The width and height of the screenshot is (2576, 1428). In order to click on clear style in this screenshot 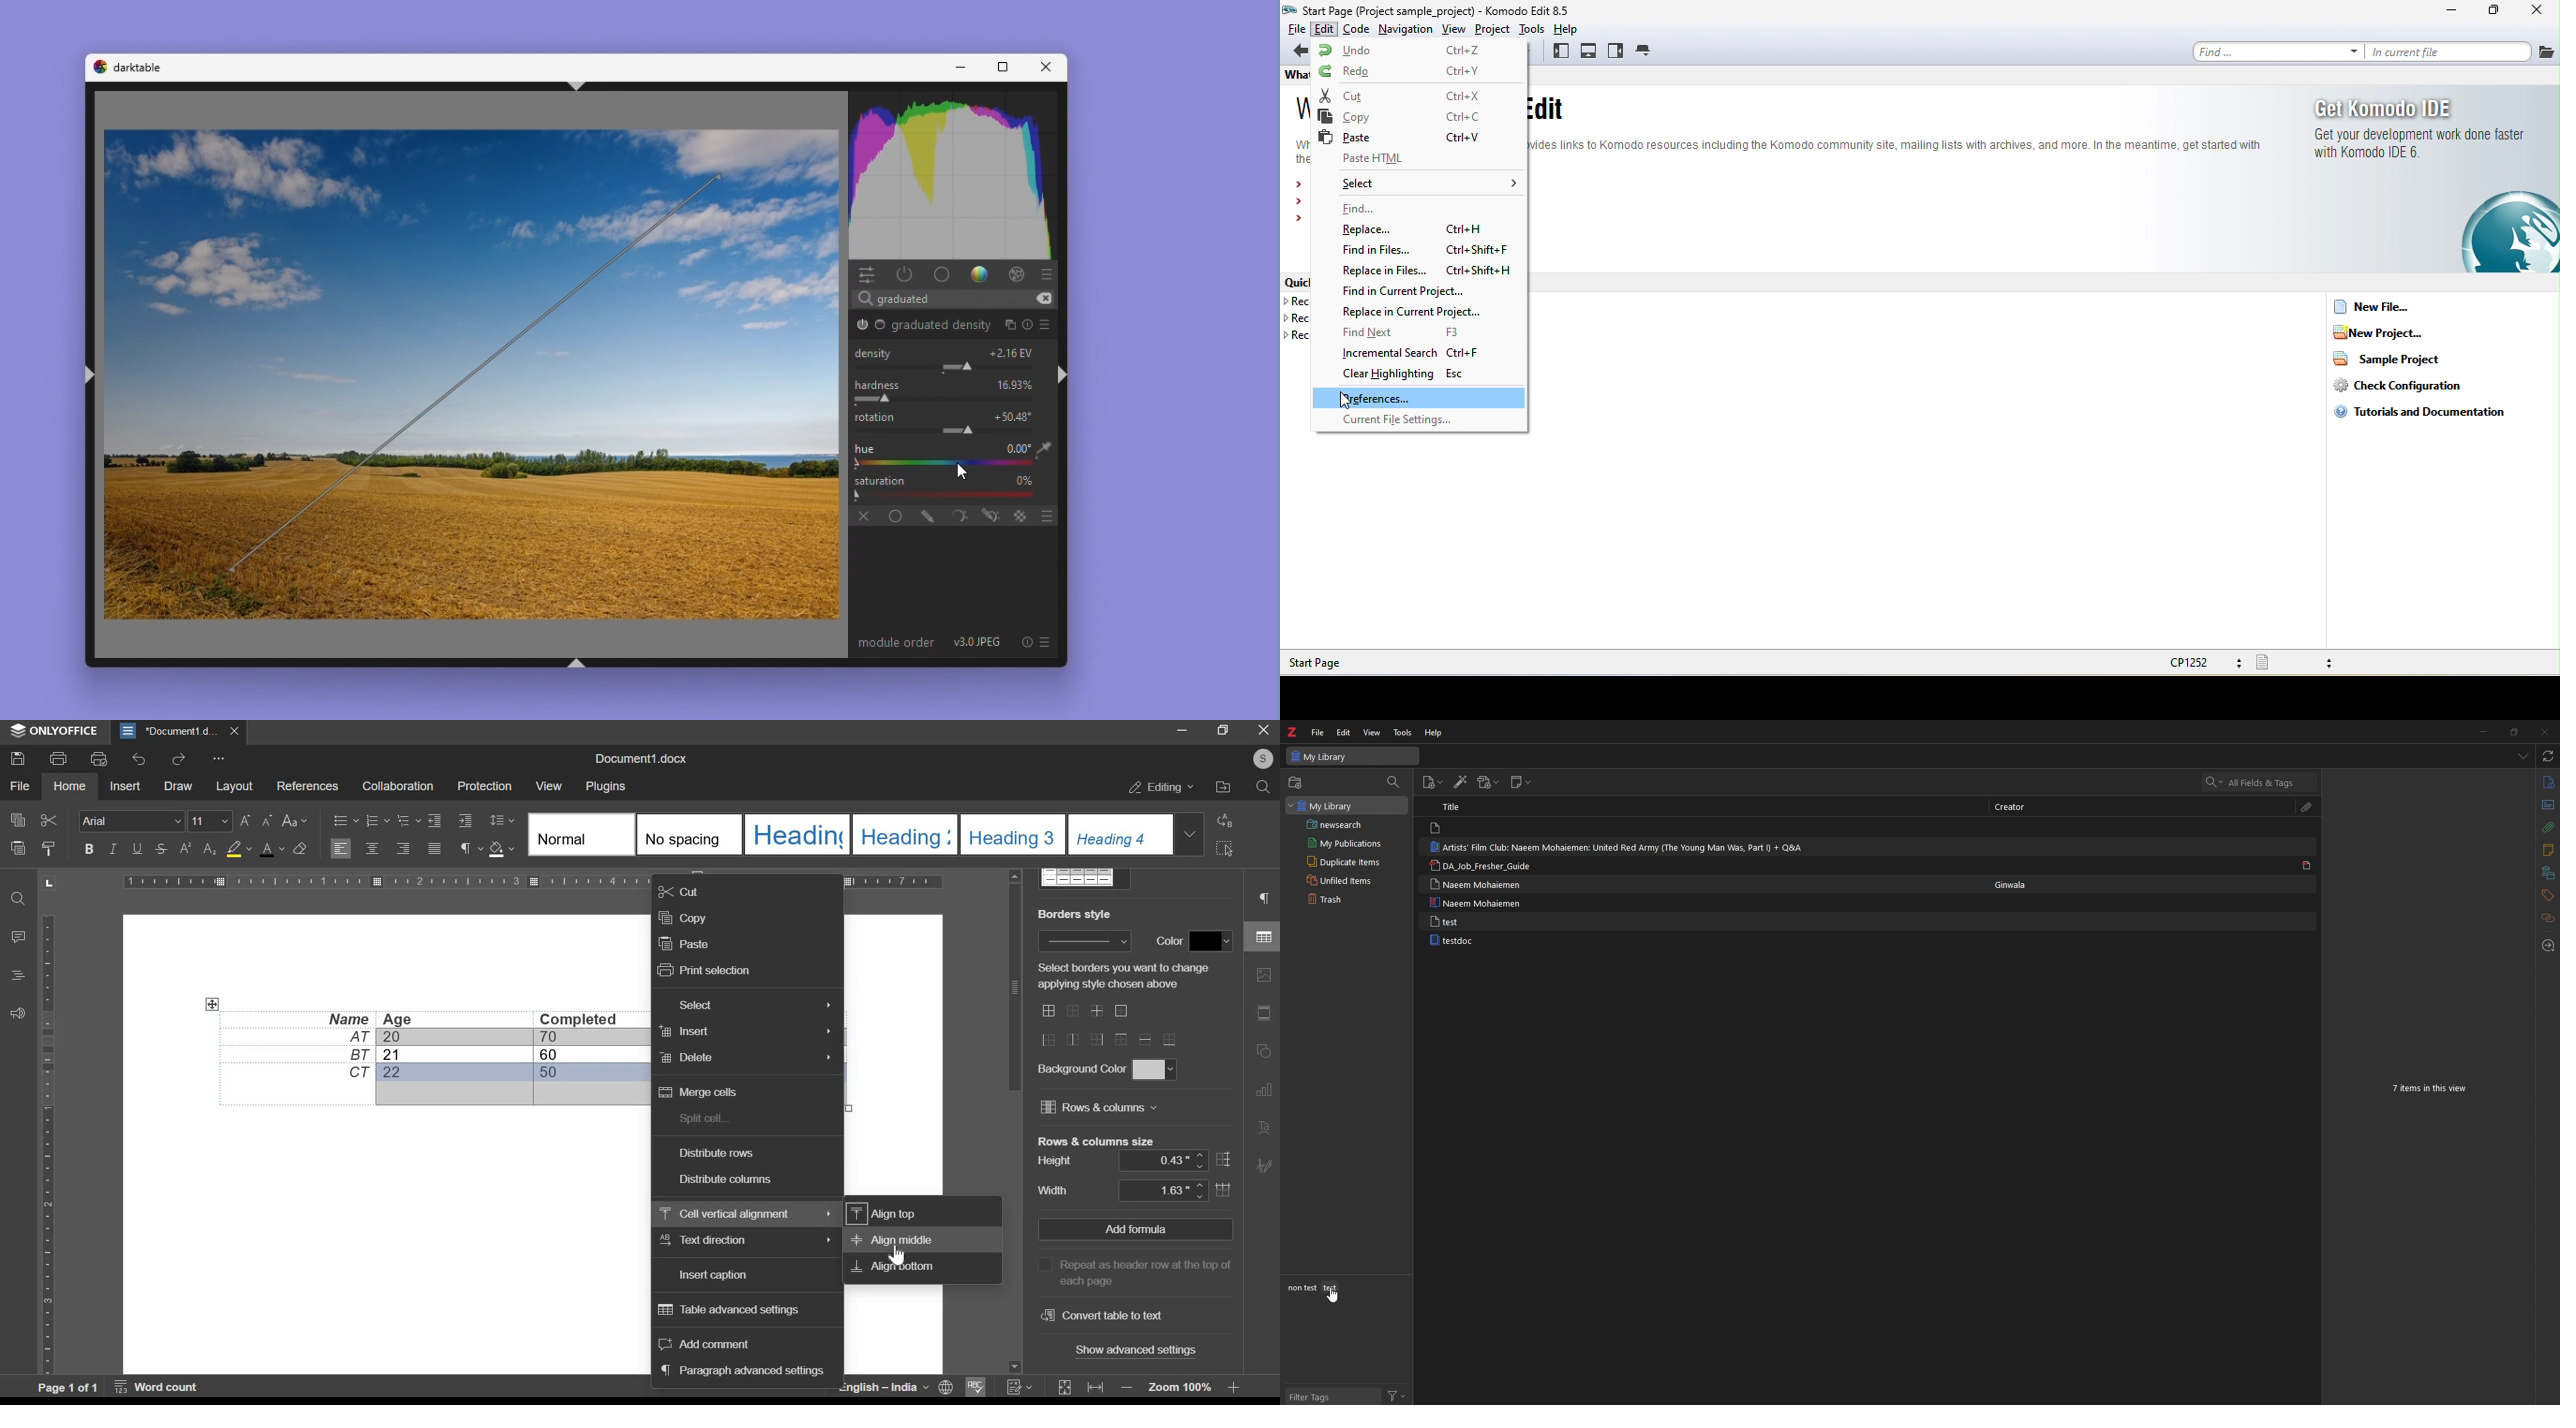, I will do `click(300, 847)`.